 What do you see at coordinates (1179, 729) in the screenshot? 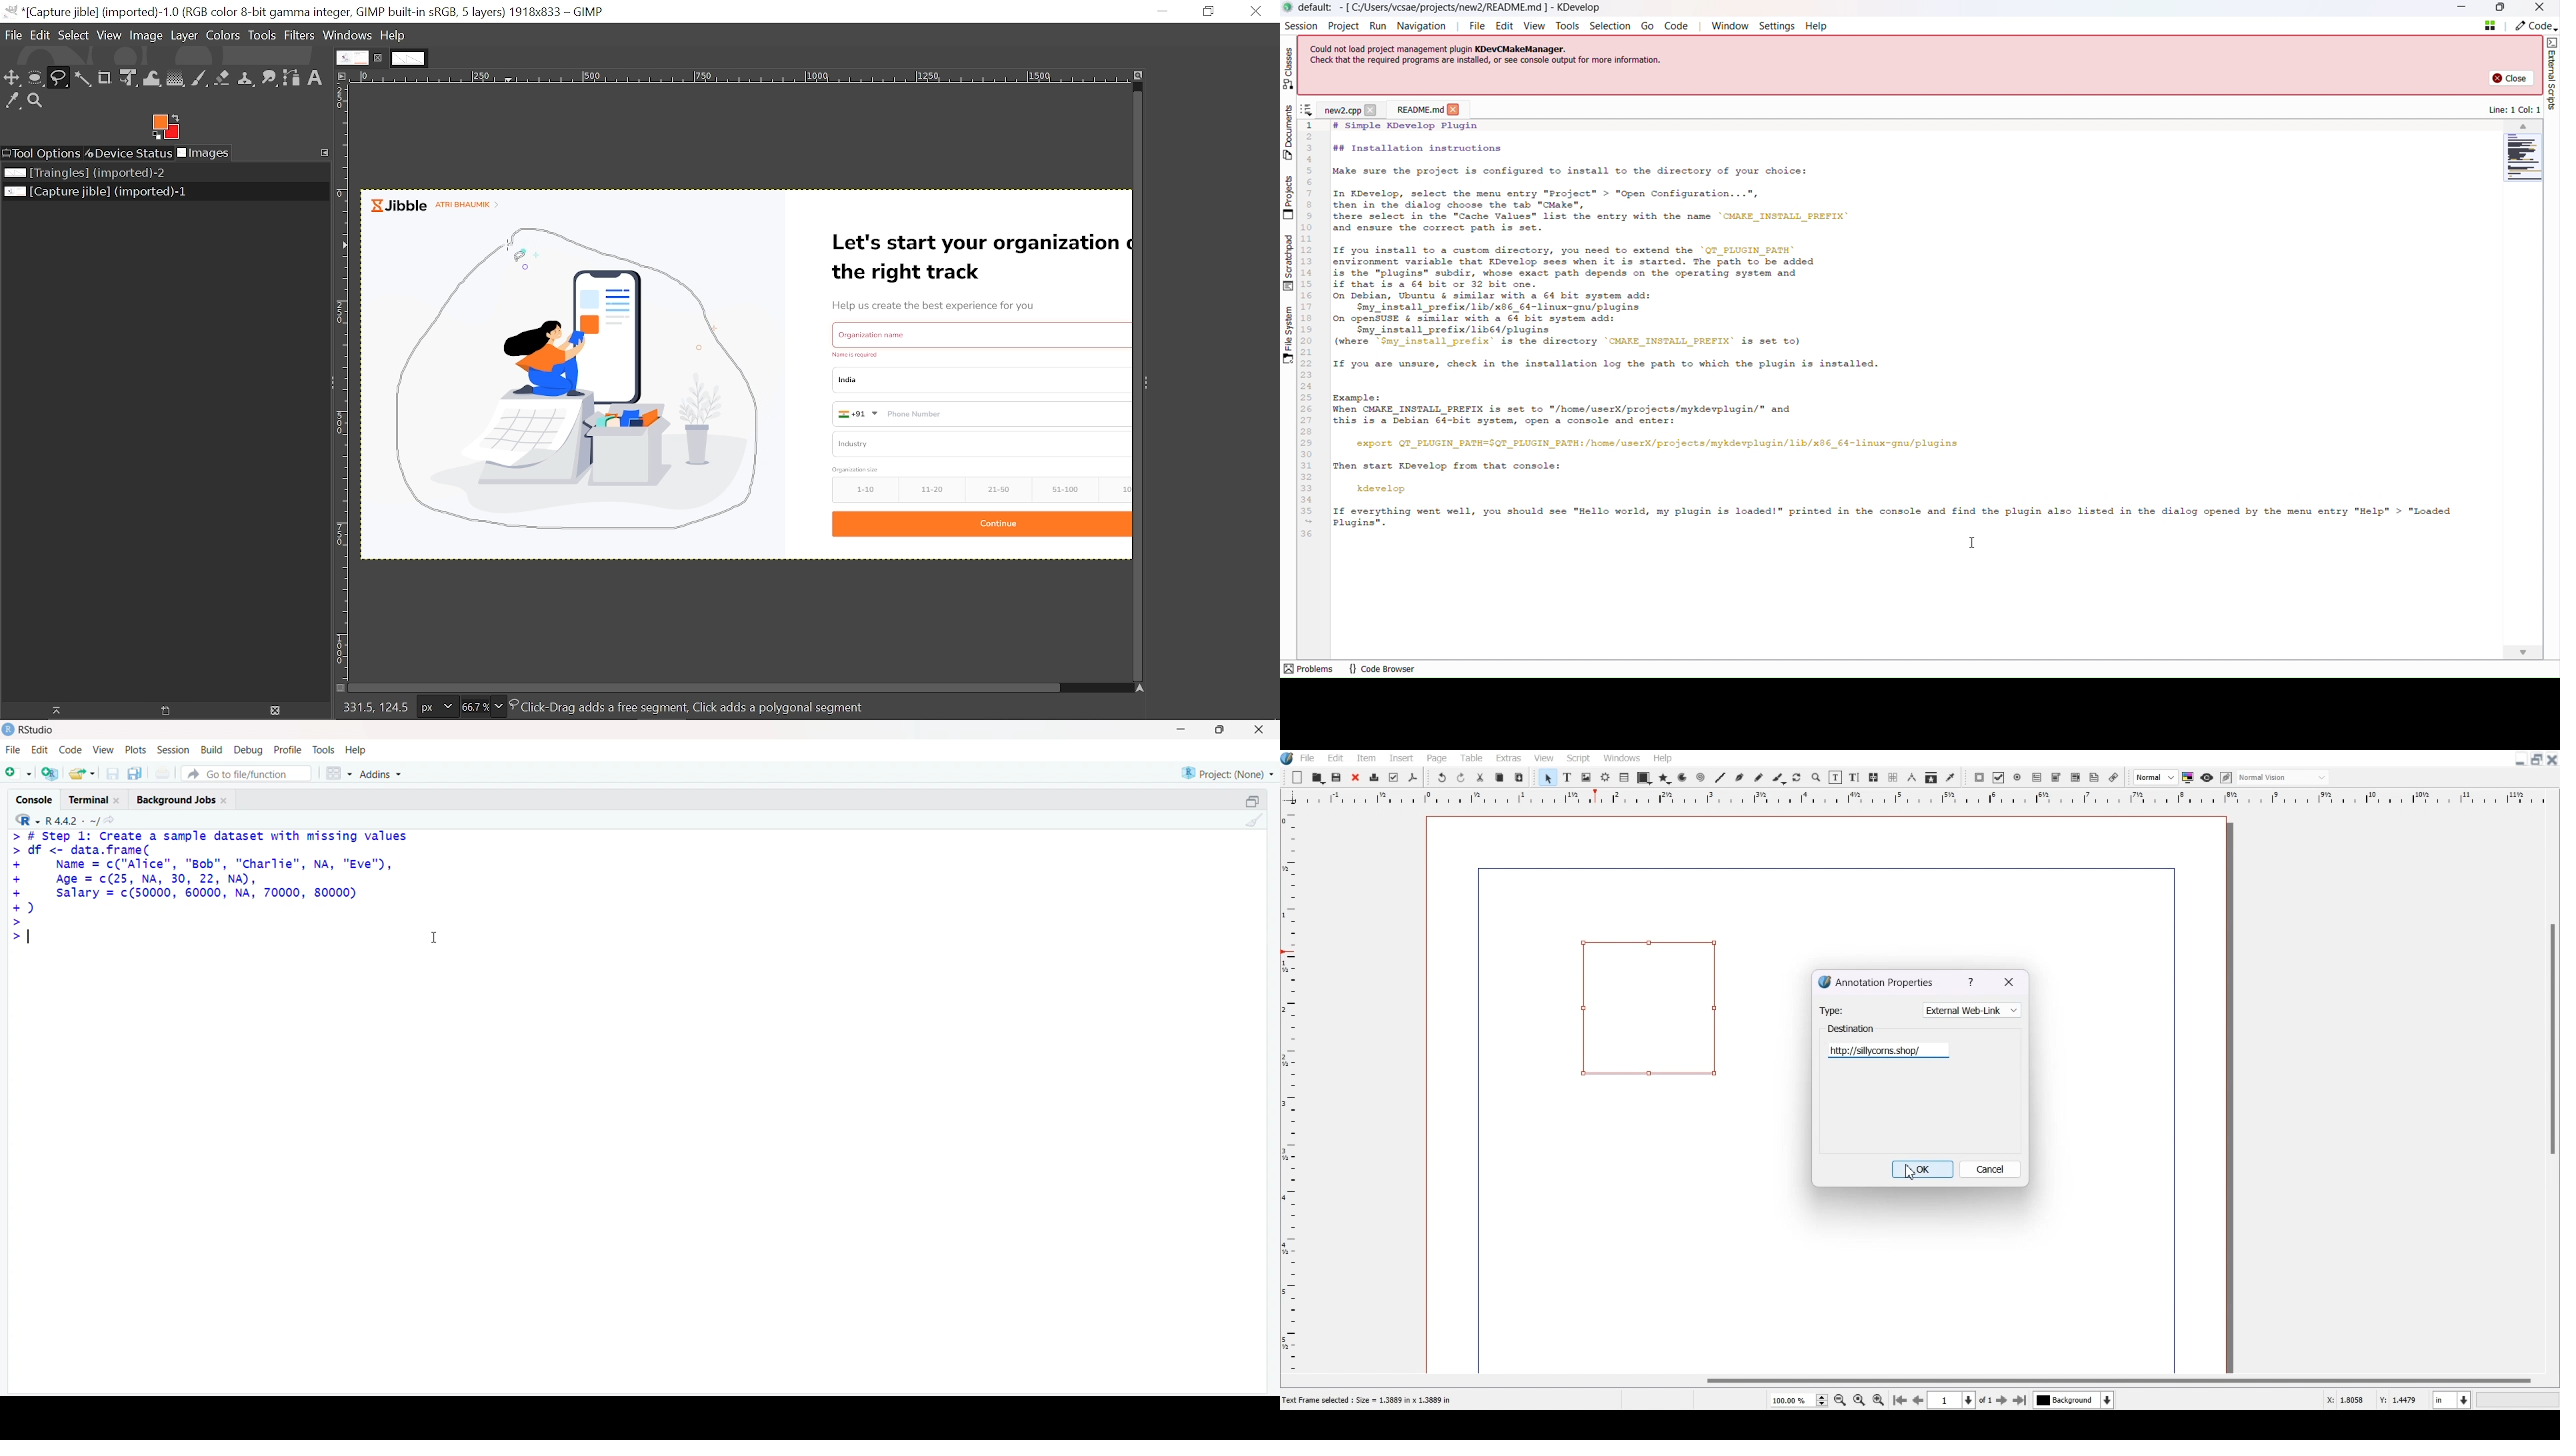
I see `Minimize` at bounding box center [1179, 729].